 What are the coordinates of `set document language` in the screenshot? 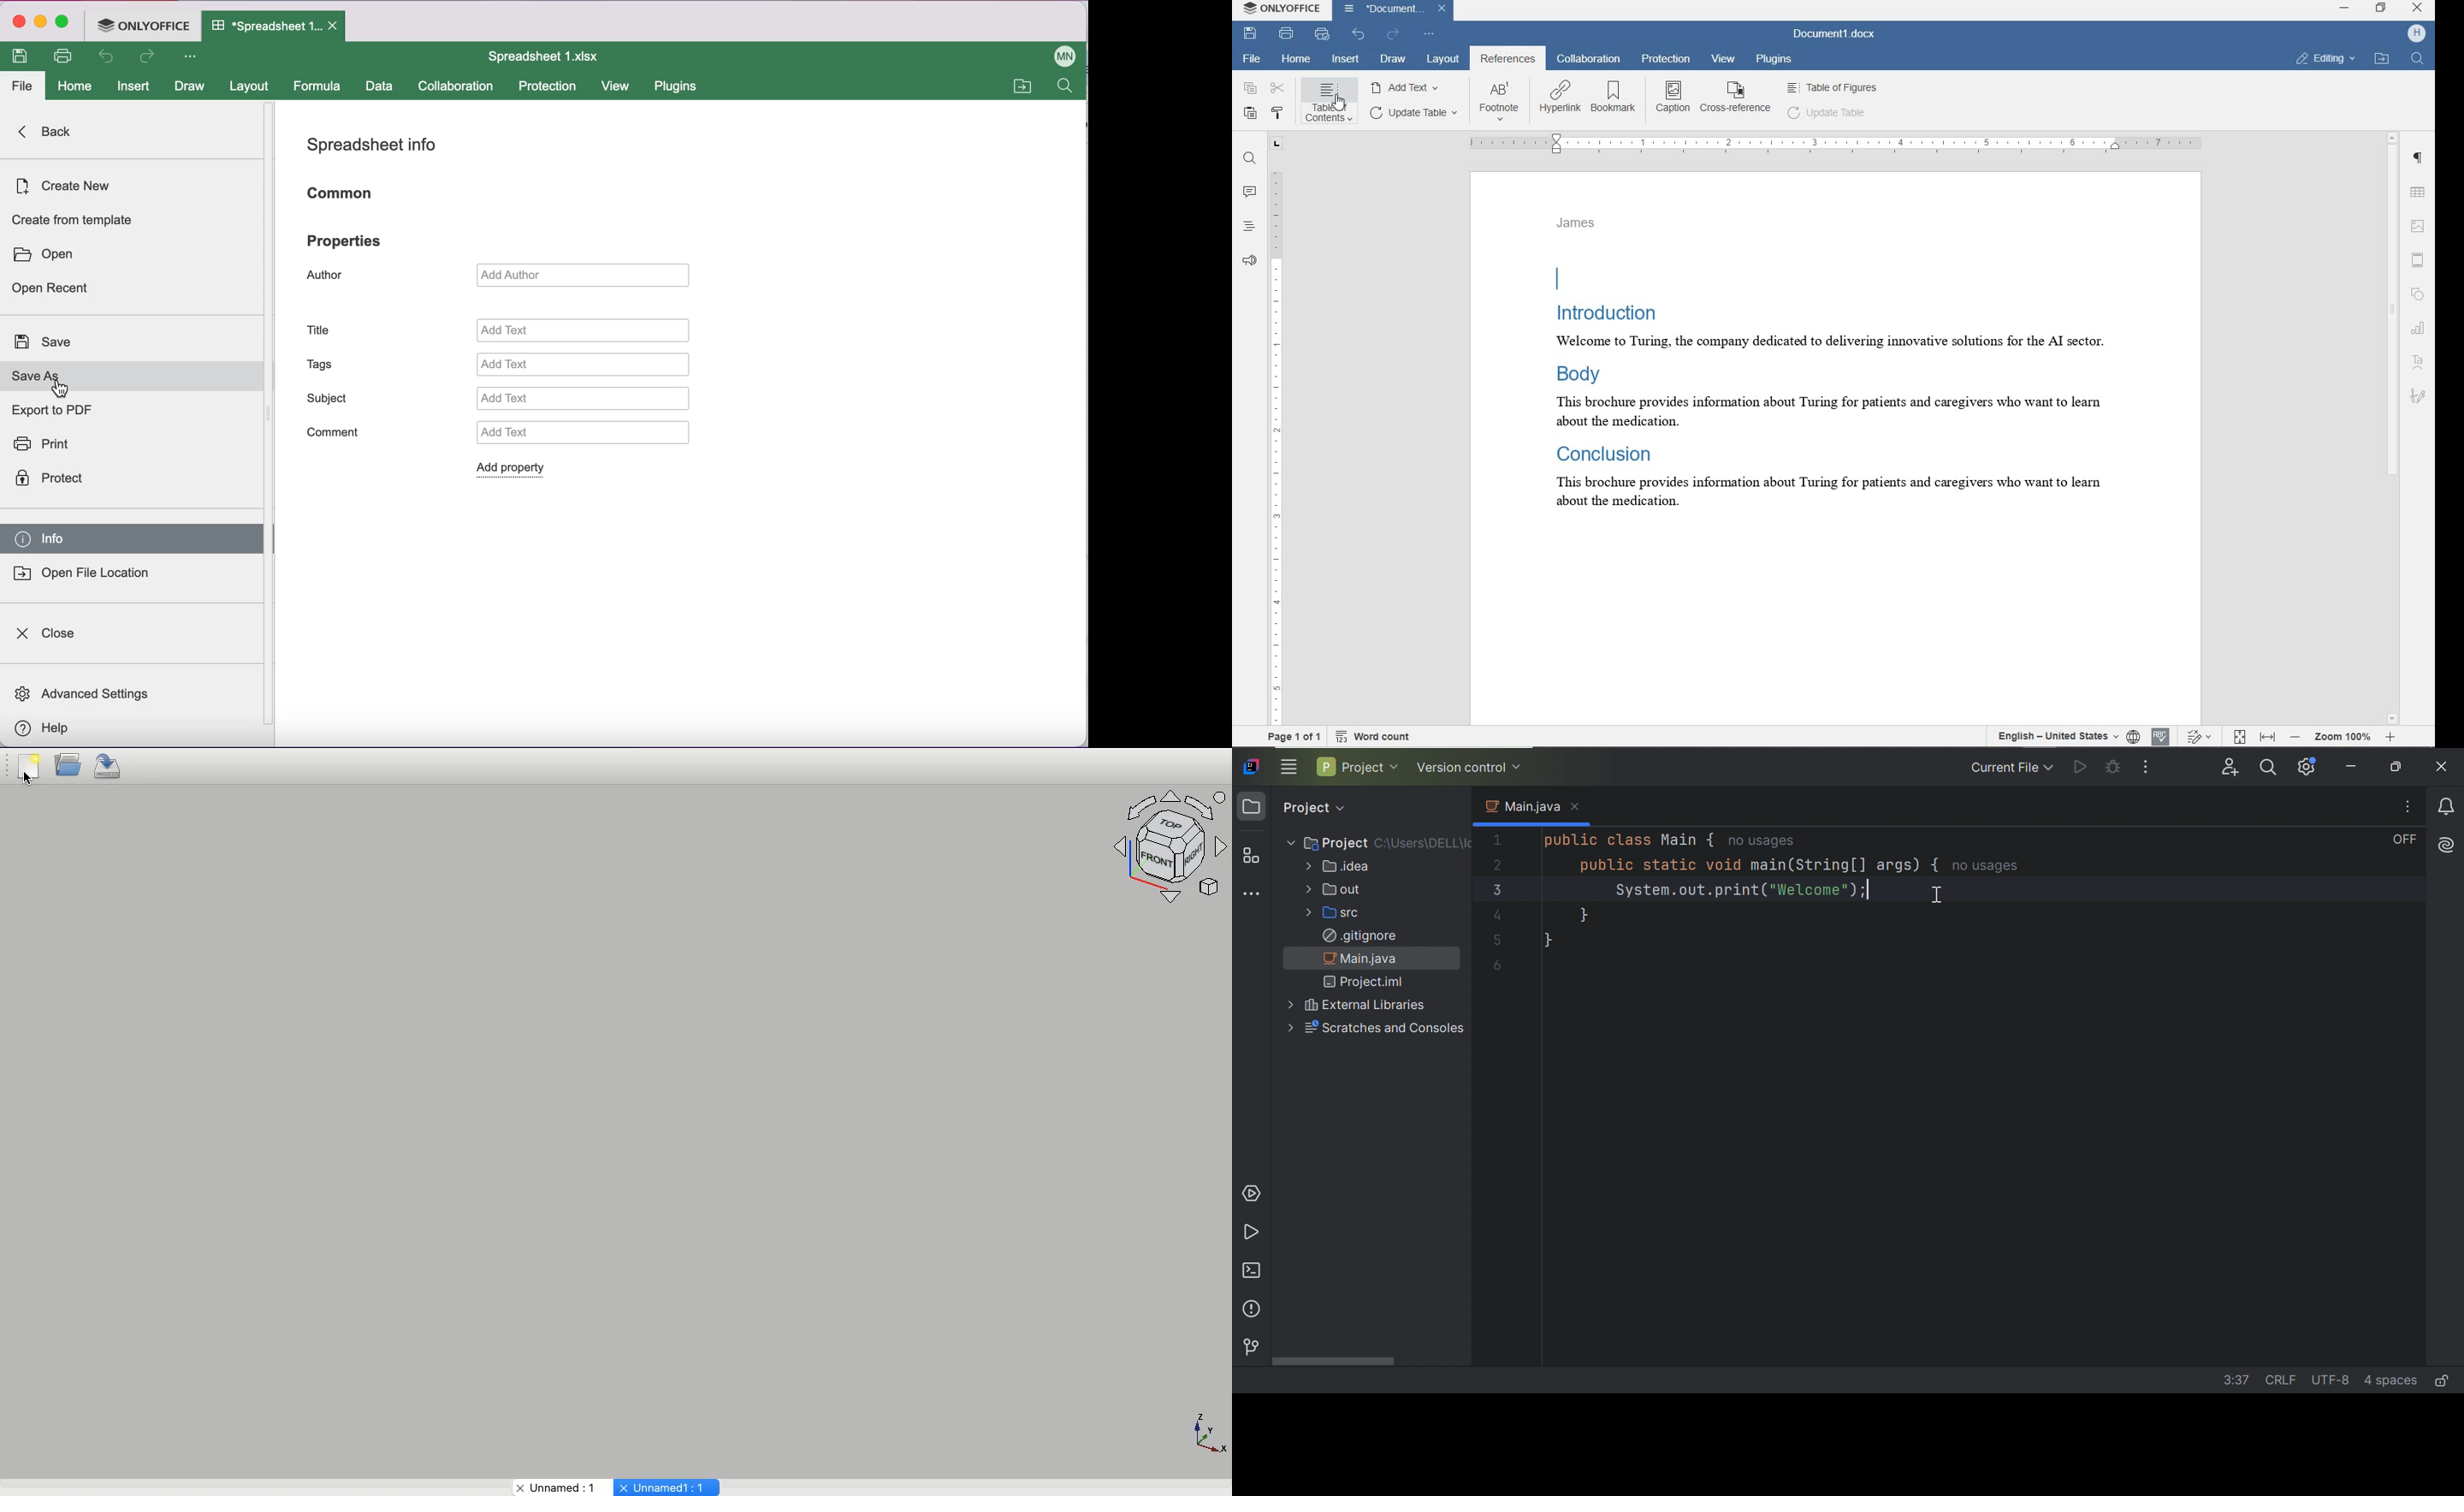 It's located at (2134, 738).